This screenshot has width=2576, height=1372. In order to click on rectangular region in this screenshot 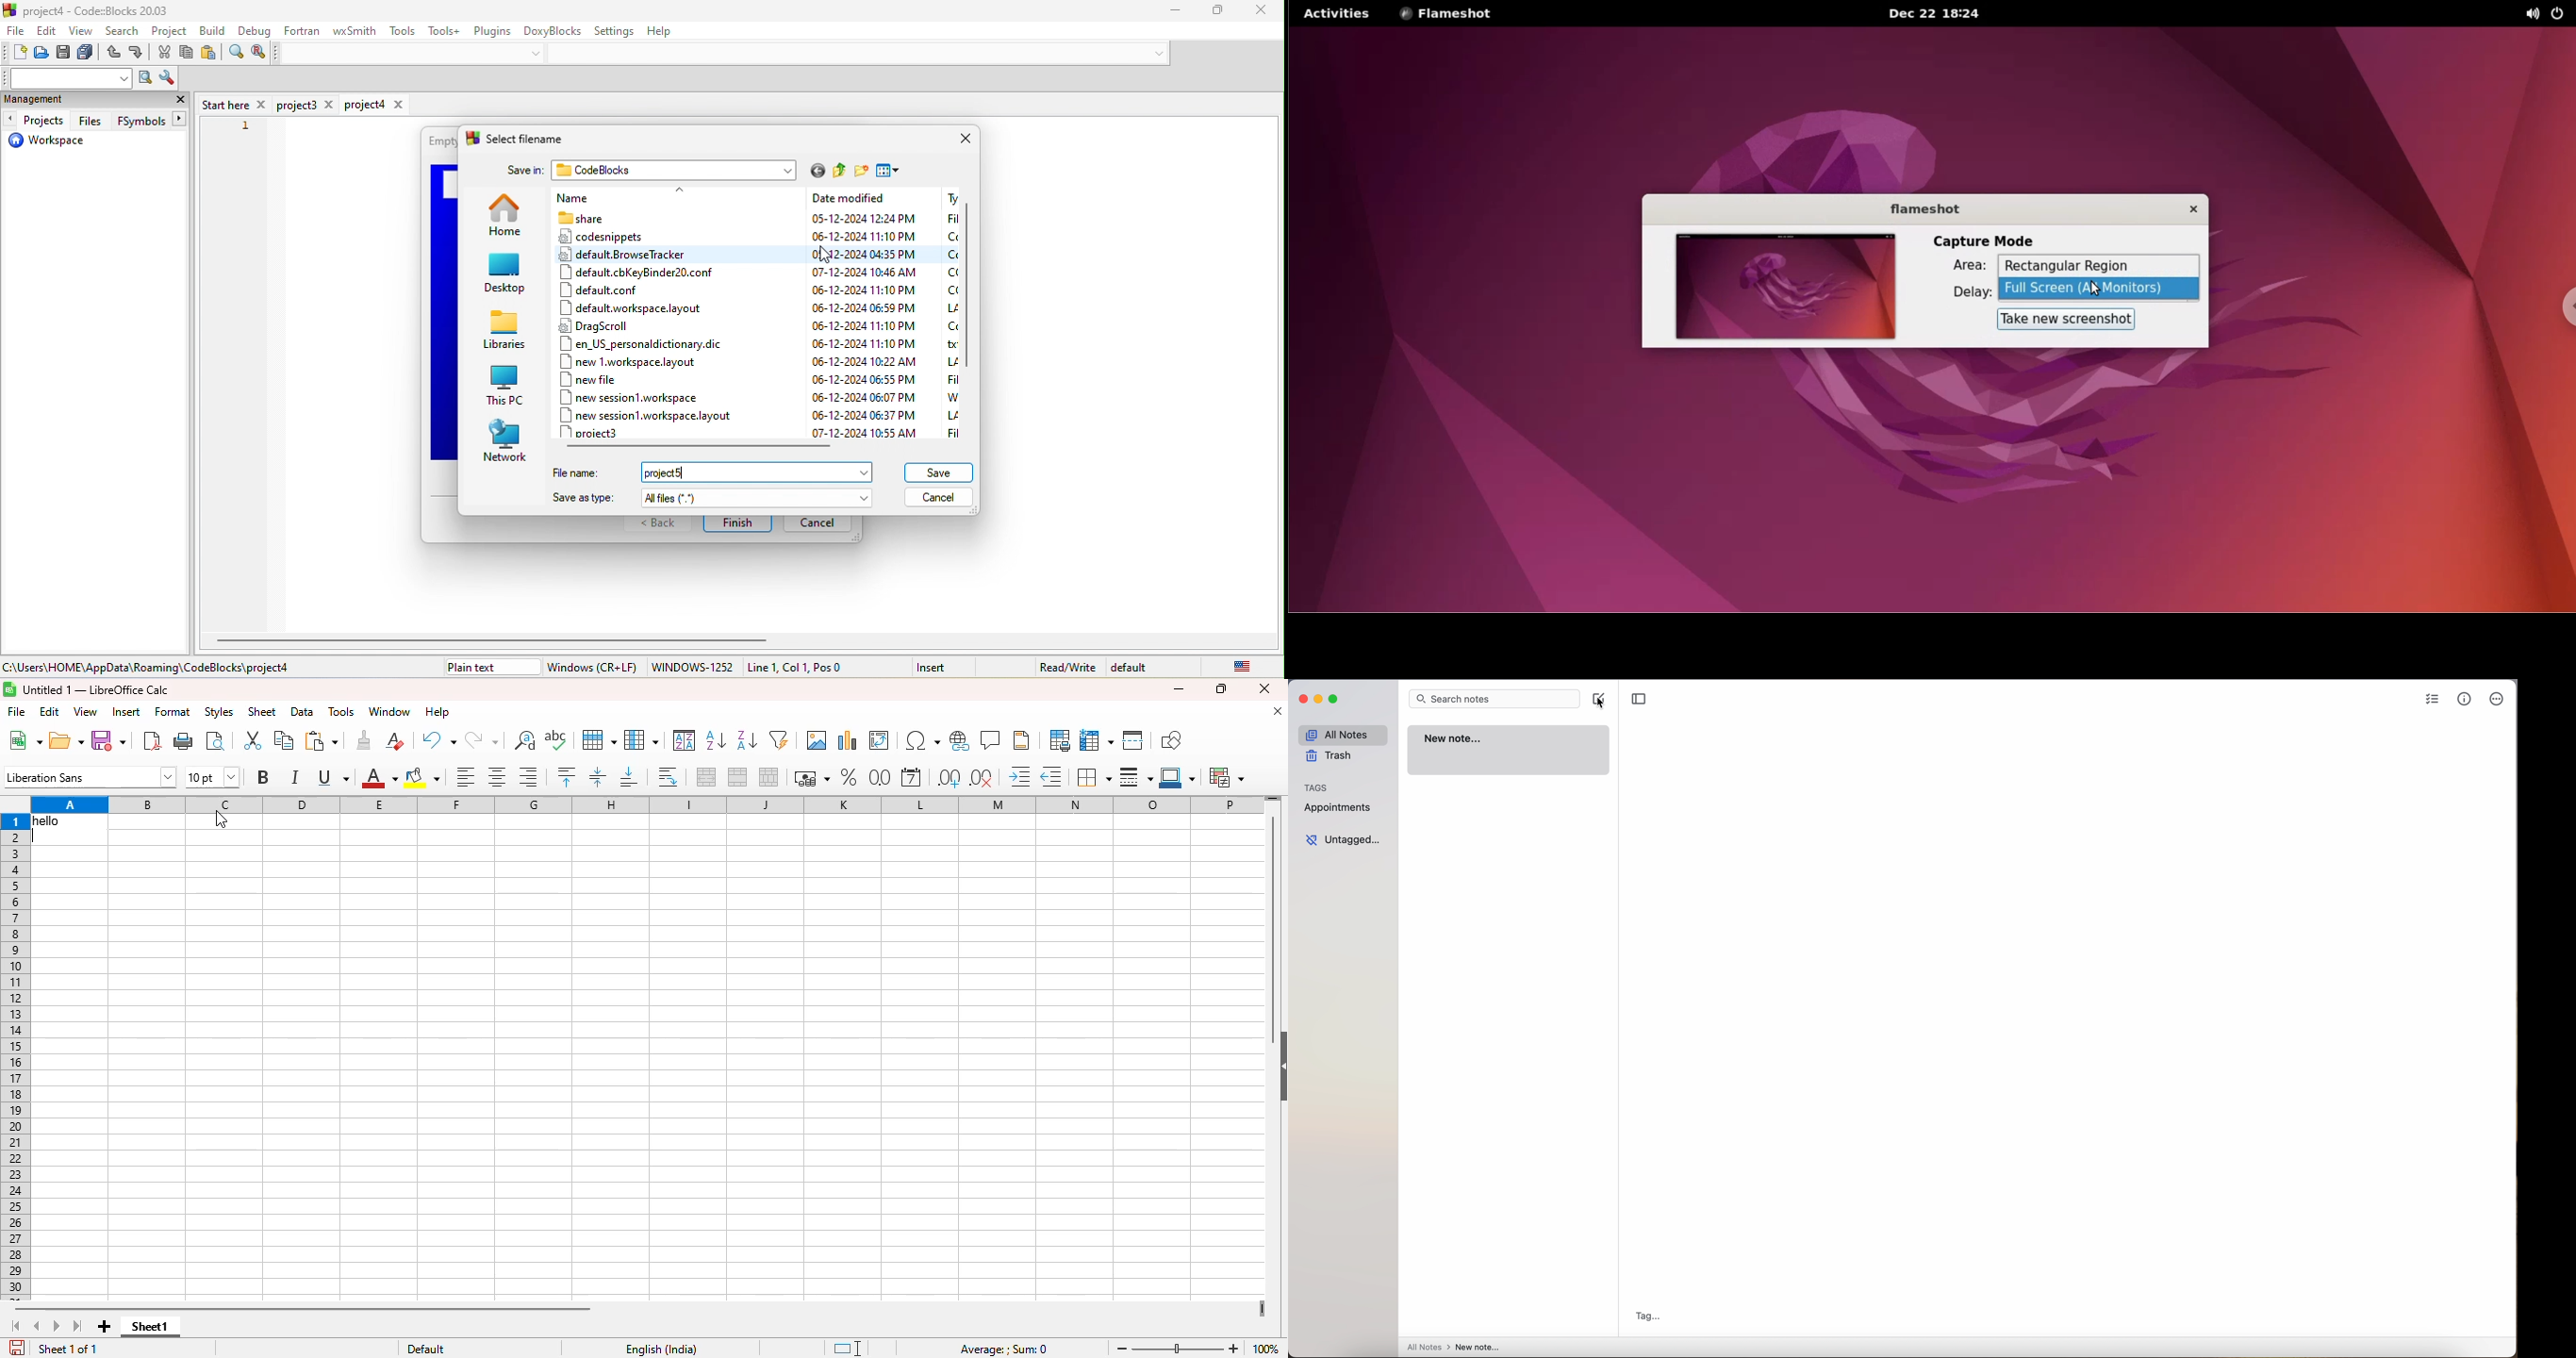, I will do `click(2098, 266)`.